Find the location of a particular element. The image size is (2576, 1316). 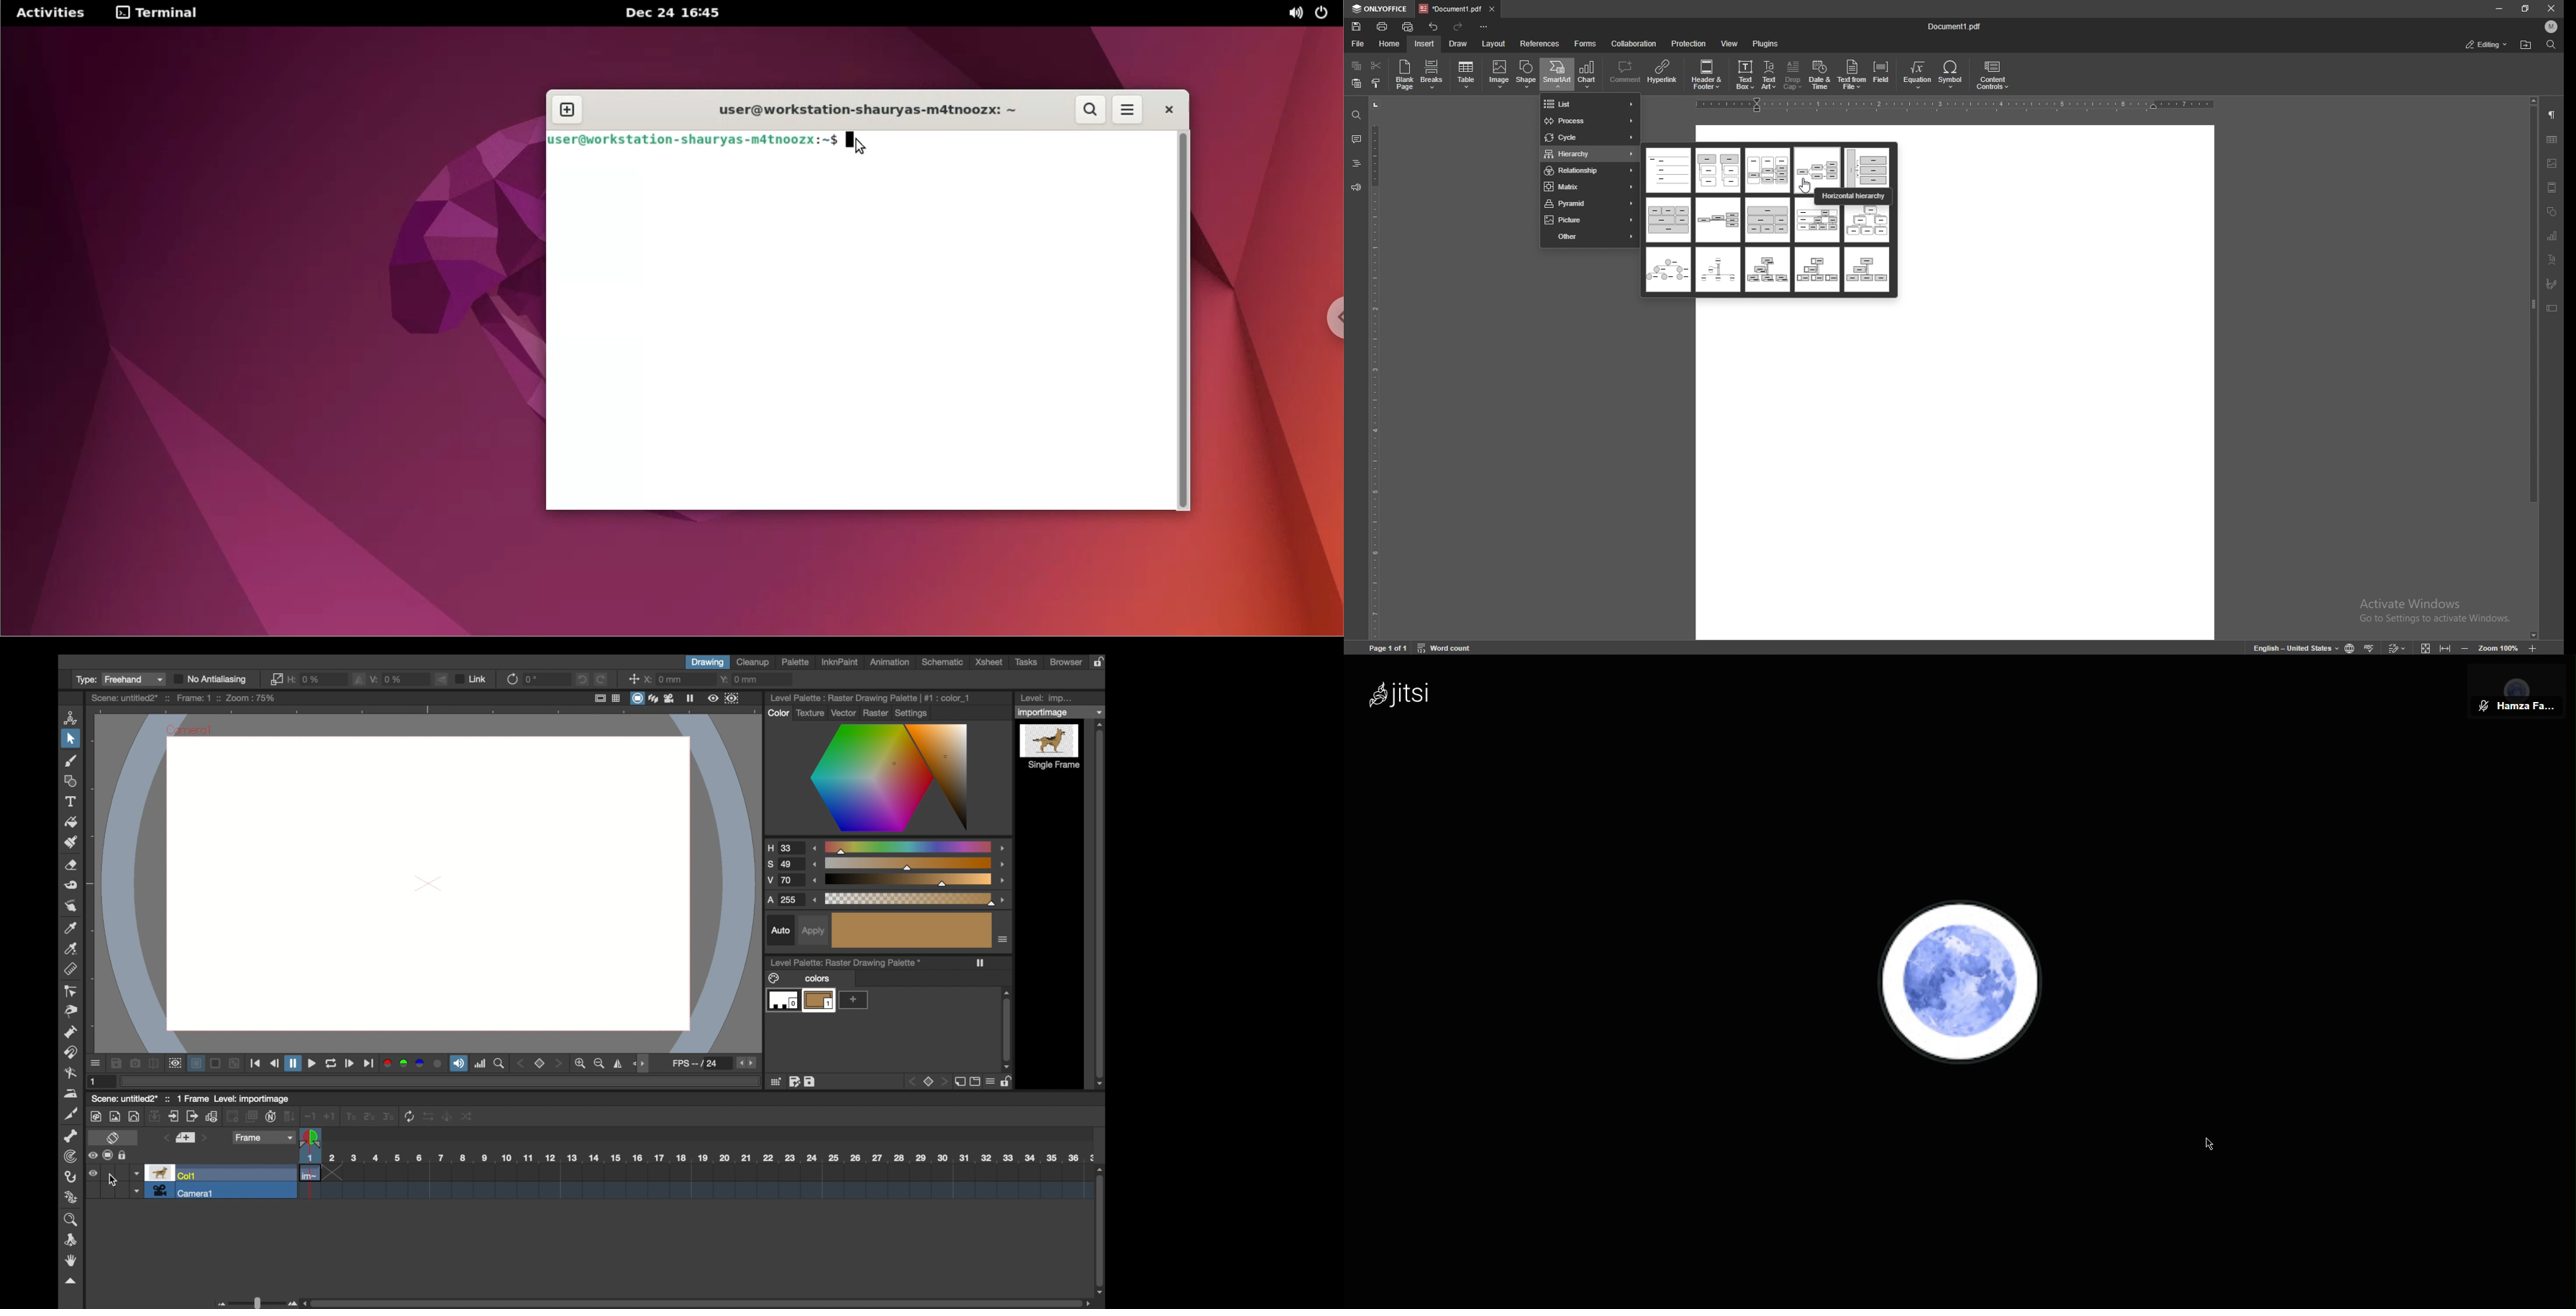

image is located at coordinates (115, 1116).